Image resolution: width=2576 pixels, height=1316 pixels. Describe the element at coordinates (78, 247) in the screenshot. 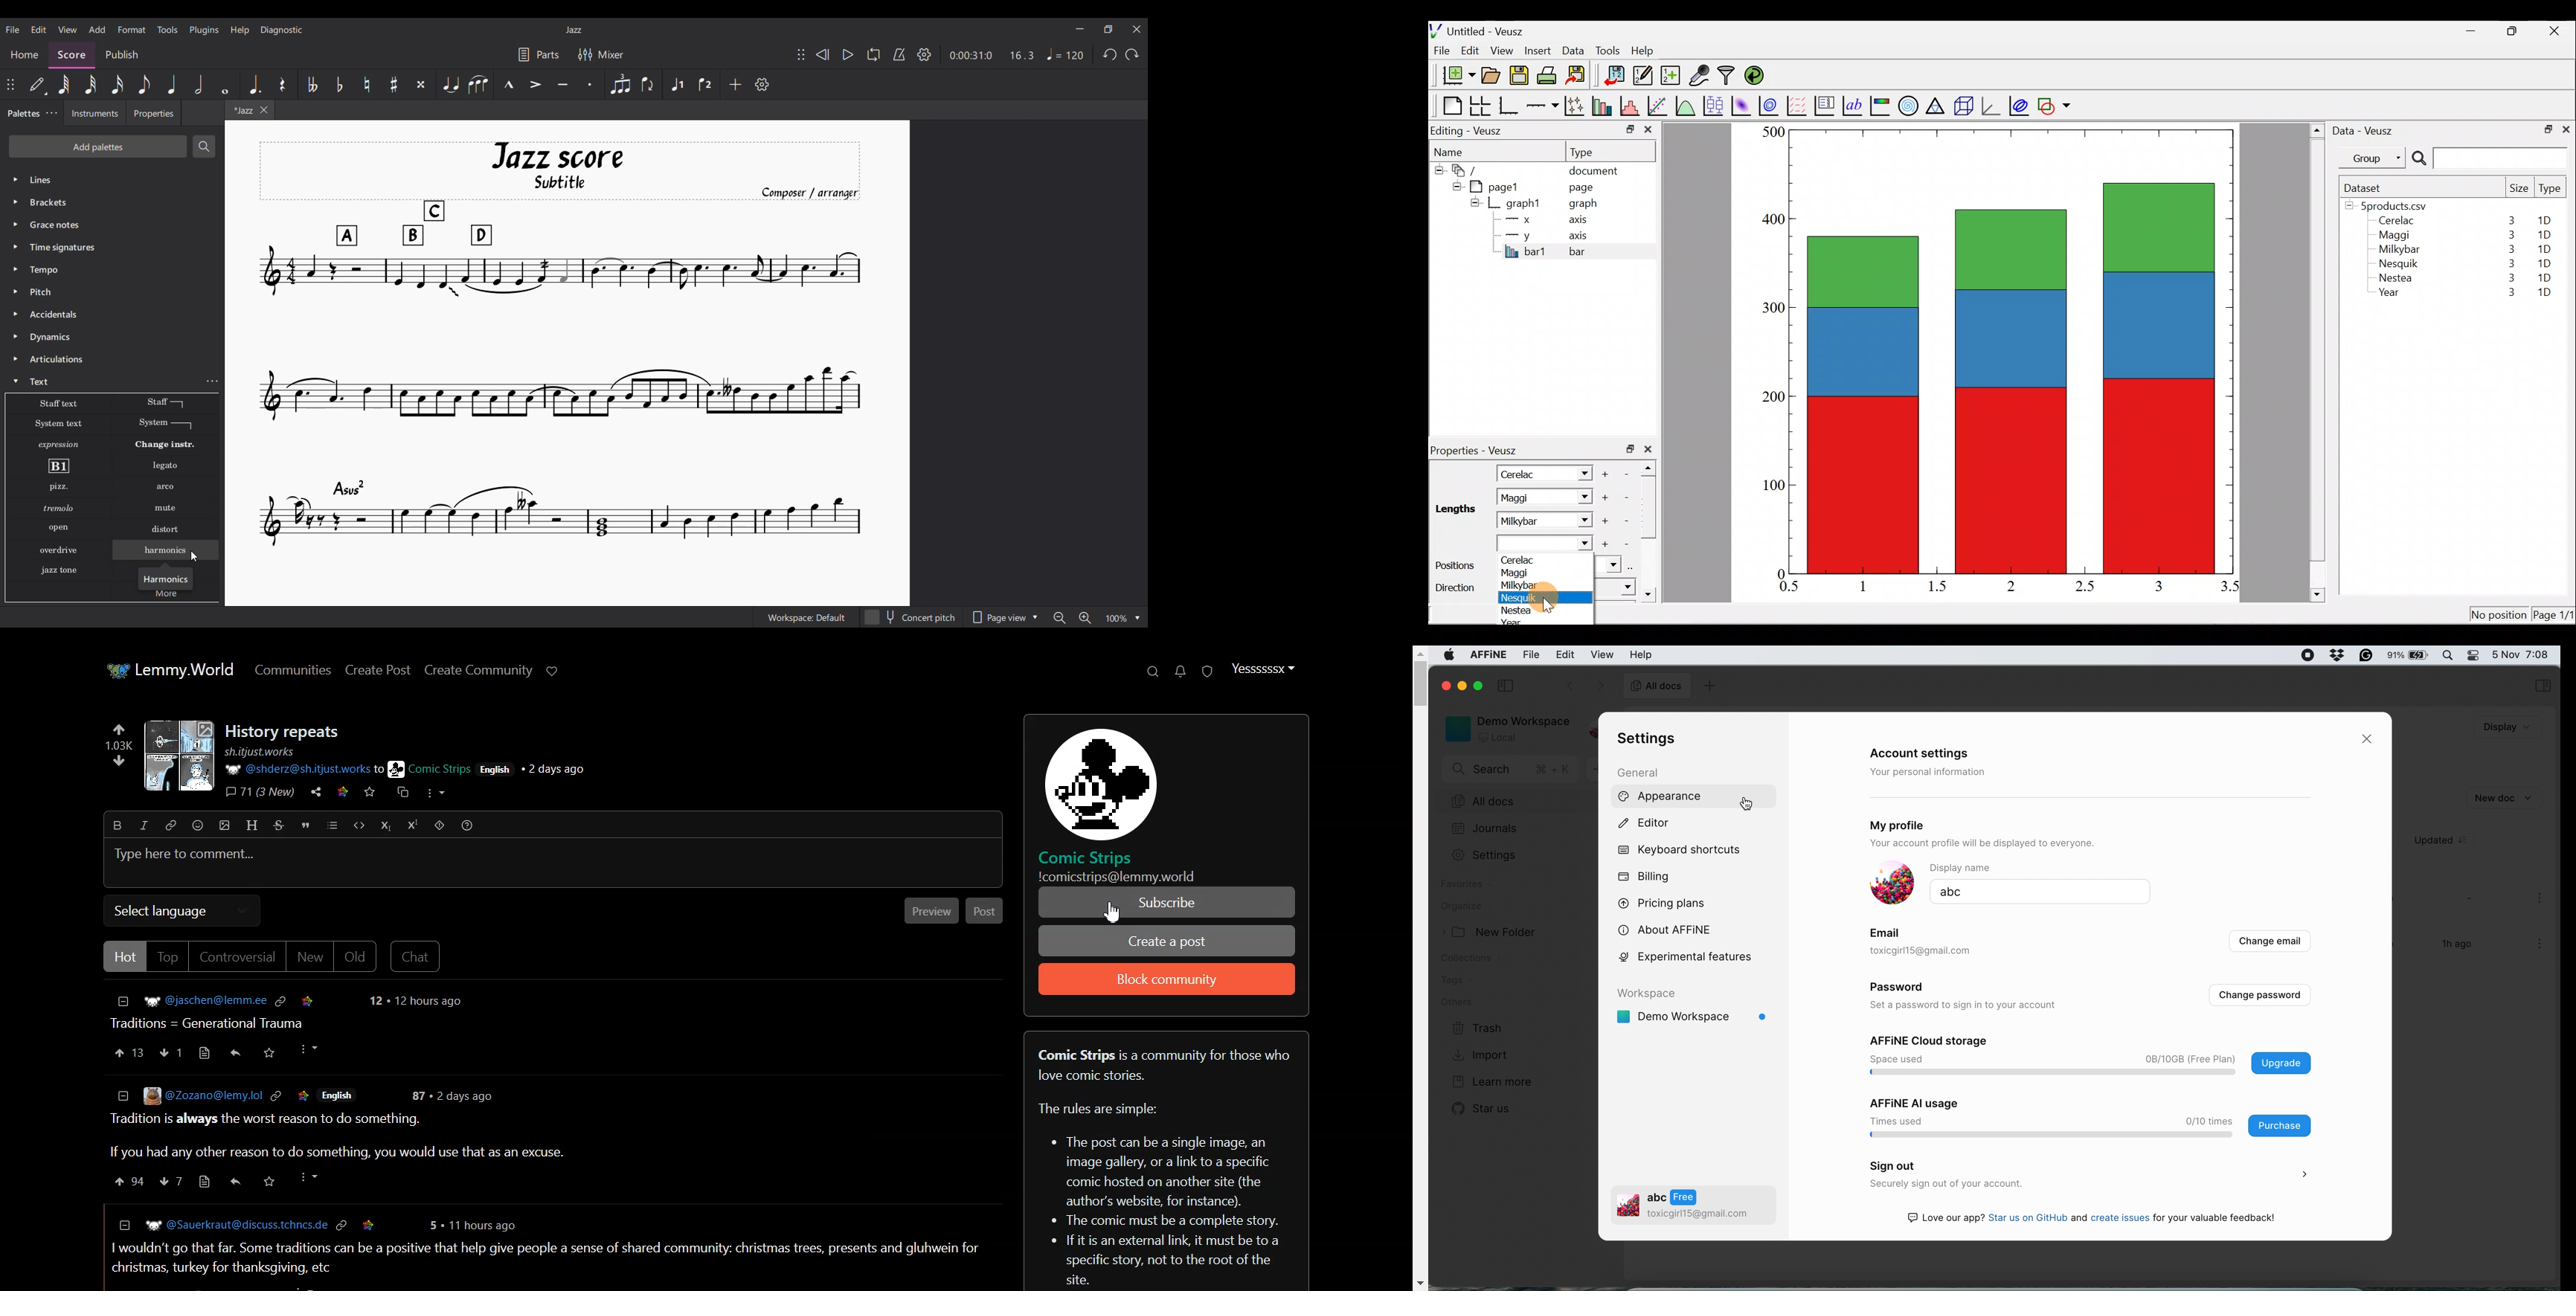

I see `Time` at that location.